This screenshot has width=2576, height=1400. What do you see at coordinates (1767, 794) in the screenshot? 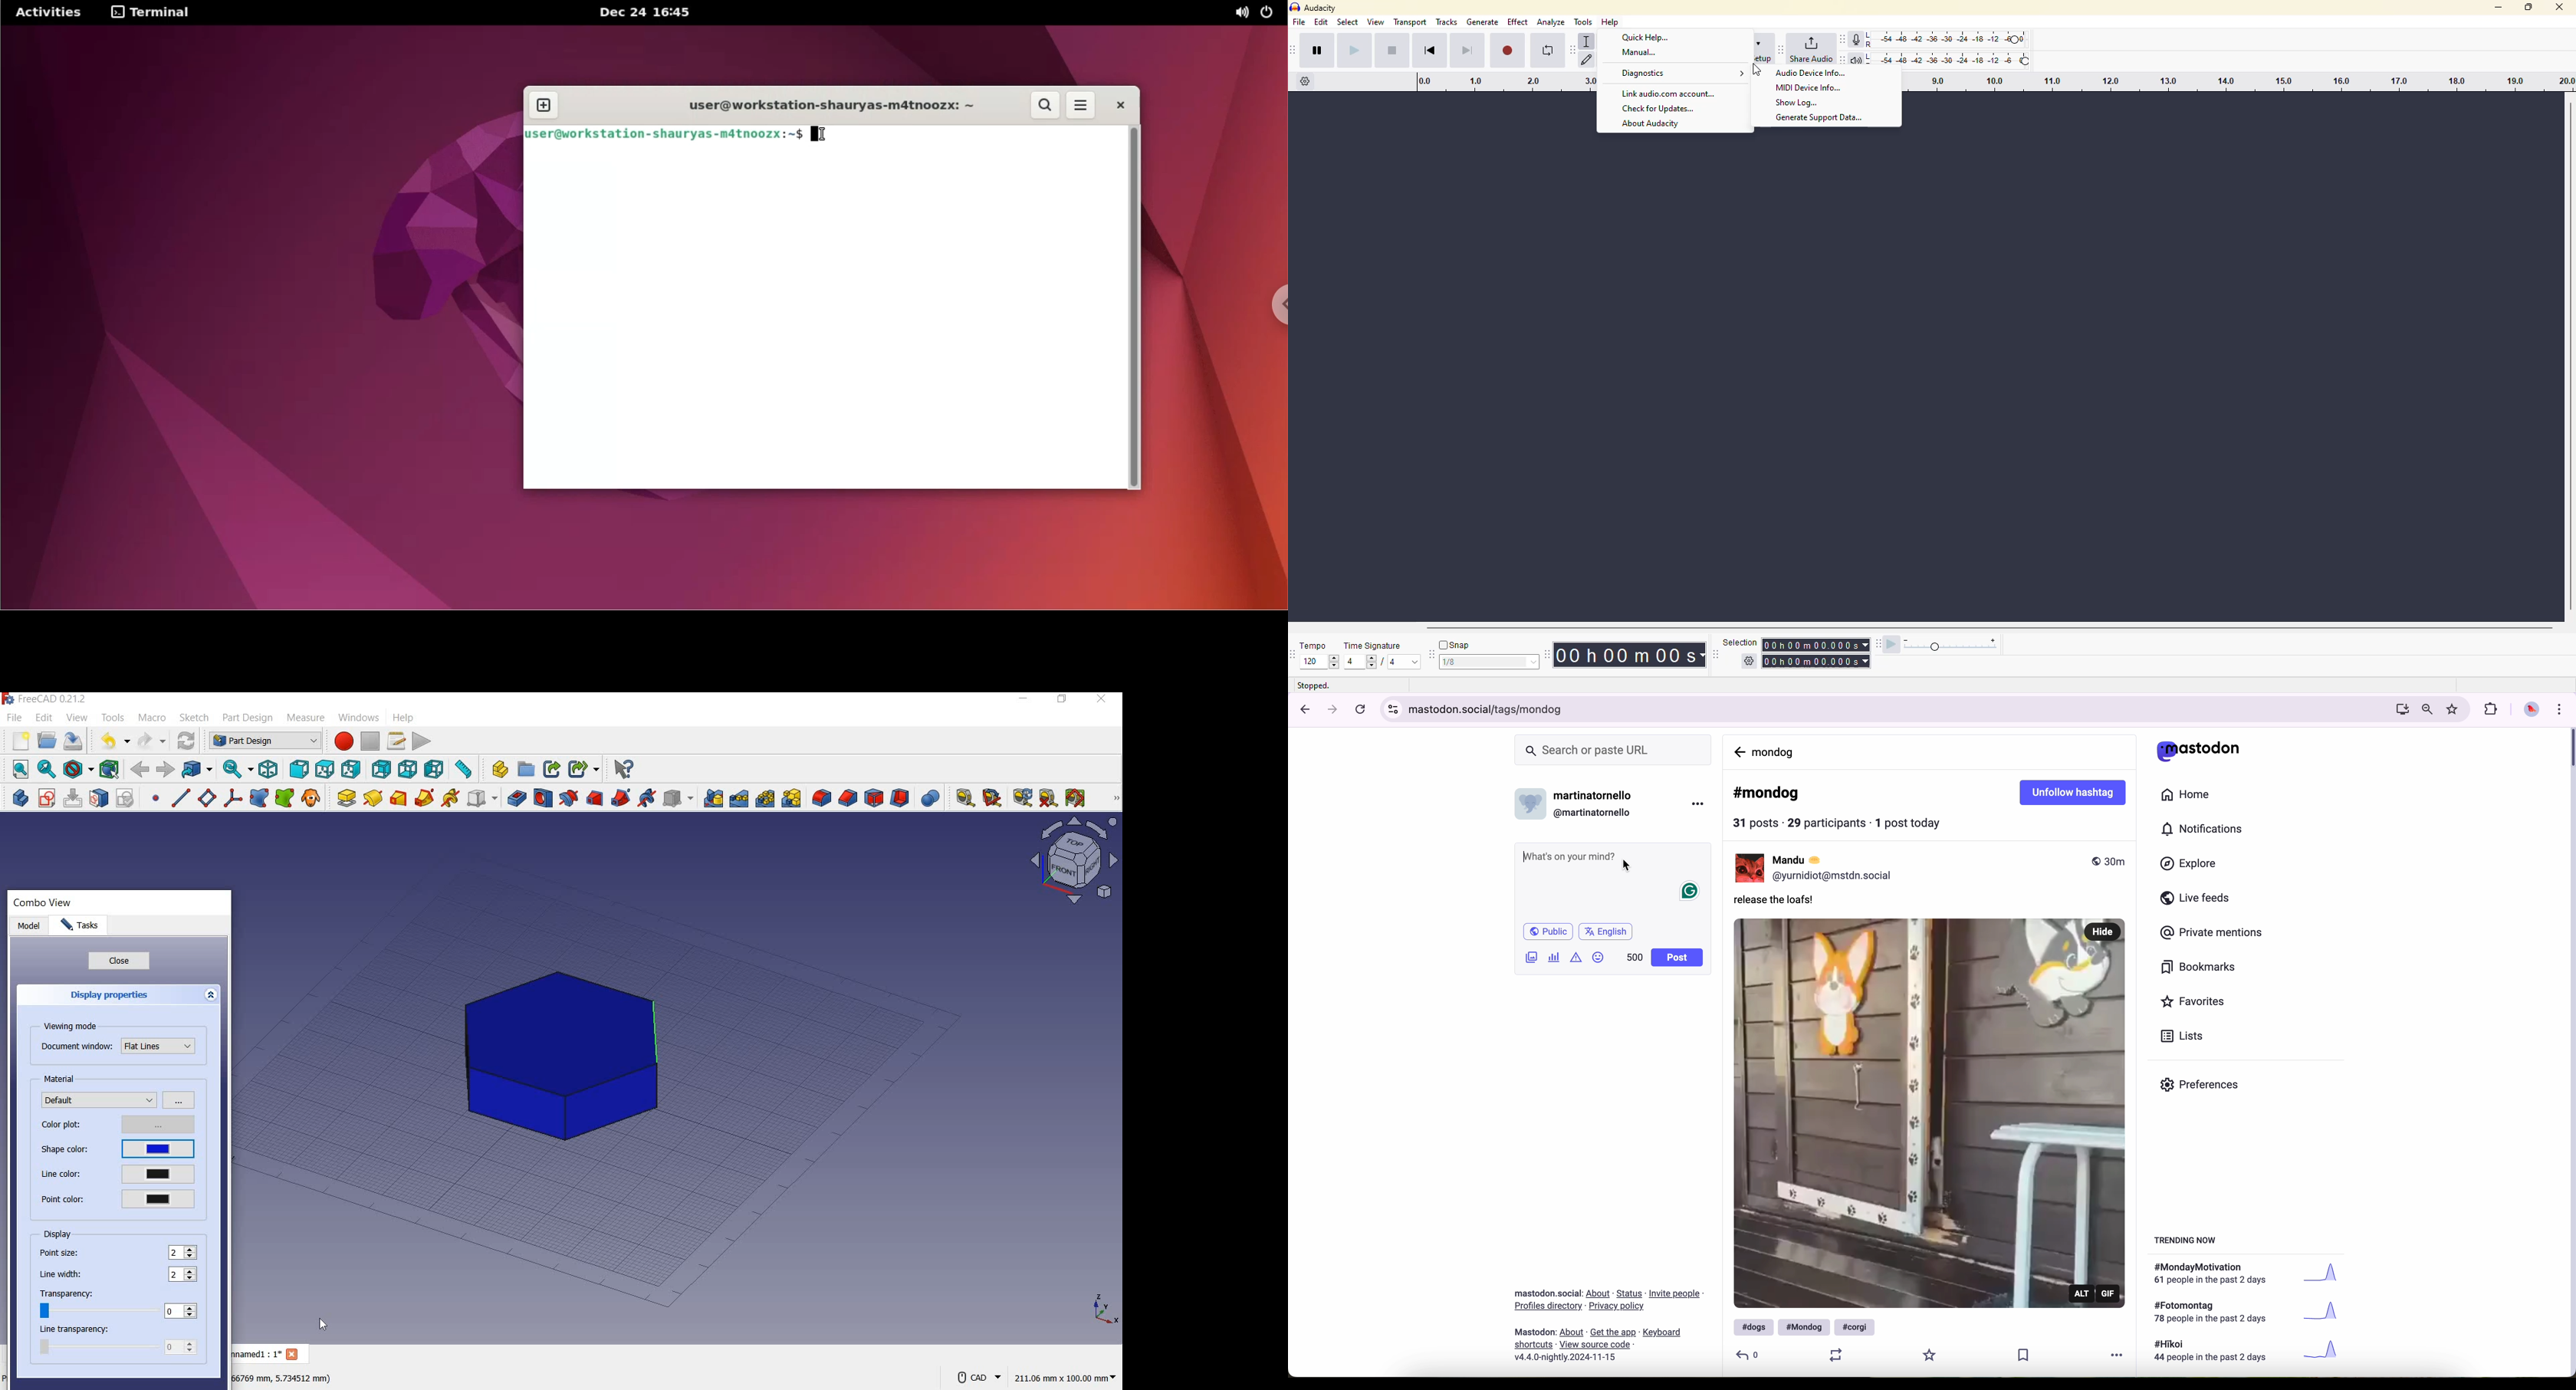
I see `#mondog` at bounding box center [1767, 794].